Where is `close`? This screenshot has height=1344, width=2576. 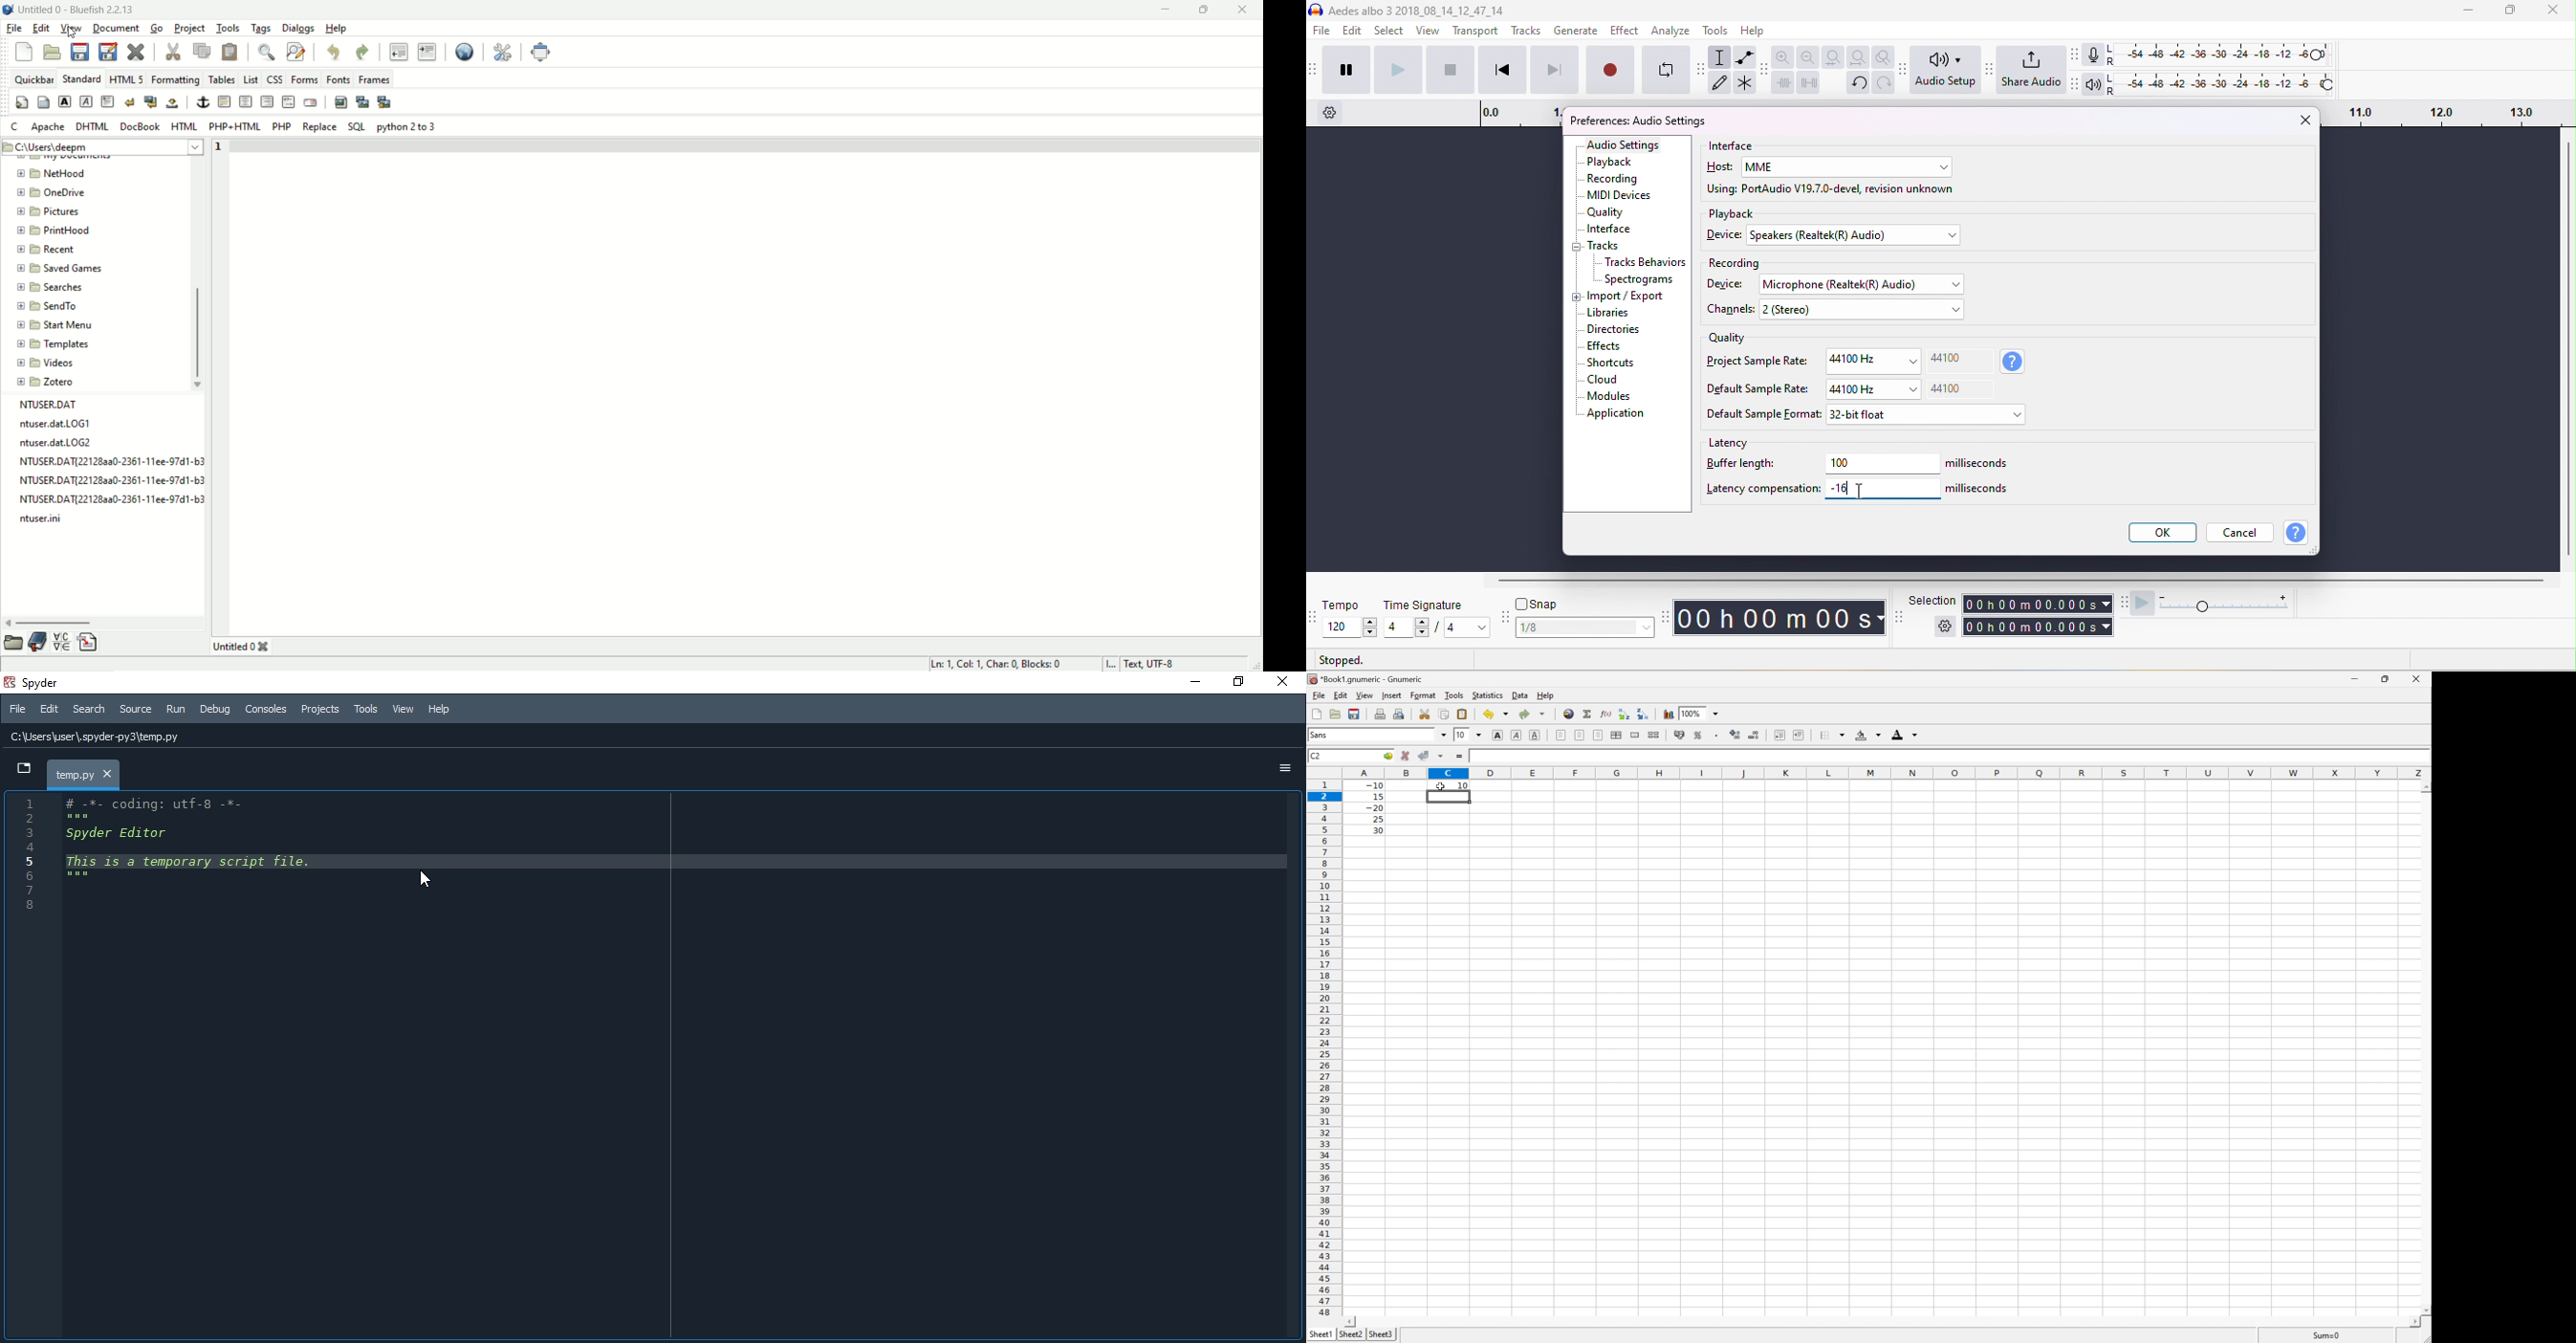 close is located at coordinates (1279, 682).